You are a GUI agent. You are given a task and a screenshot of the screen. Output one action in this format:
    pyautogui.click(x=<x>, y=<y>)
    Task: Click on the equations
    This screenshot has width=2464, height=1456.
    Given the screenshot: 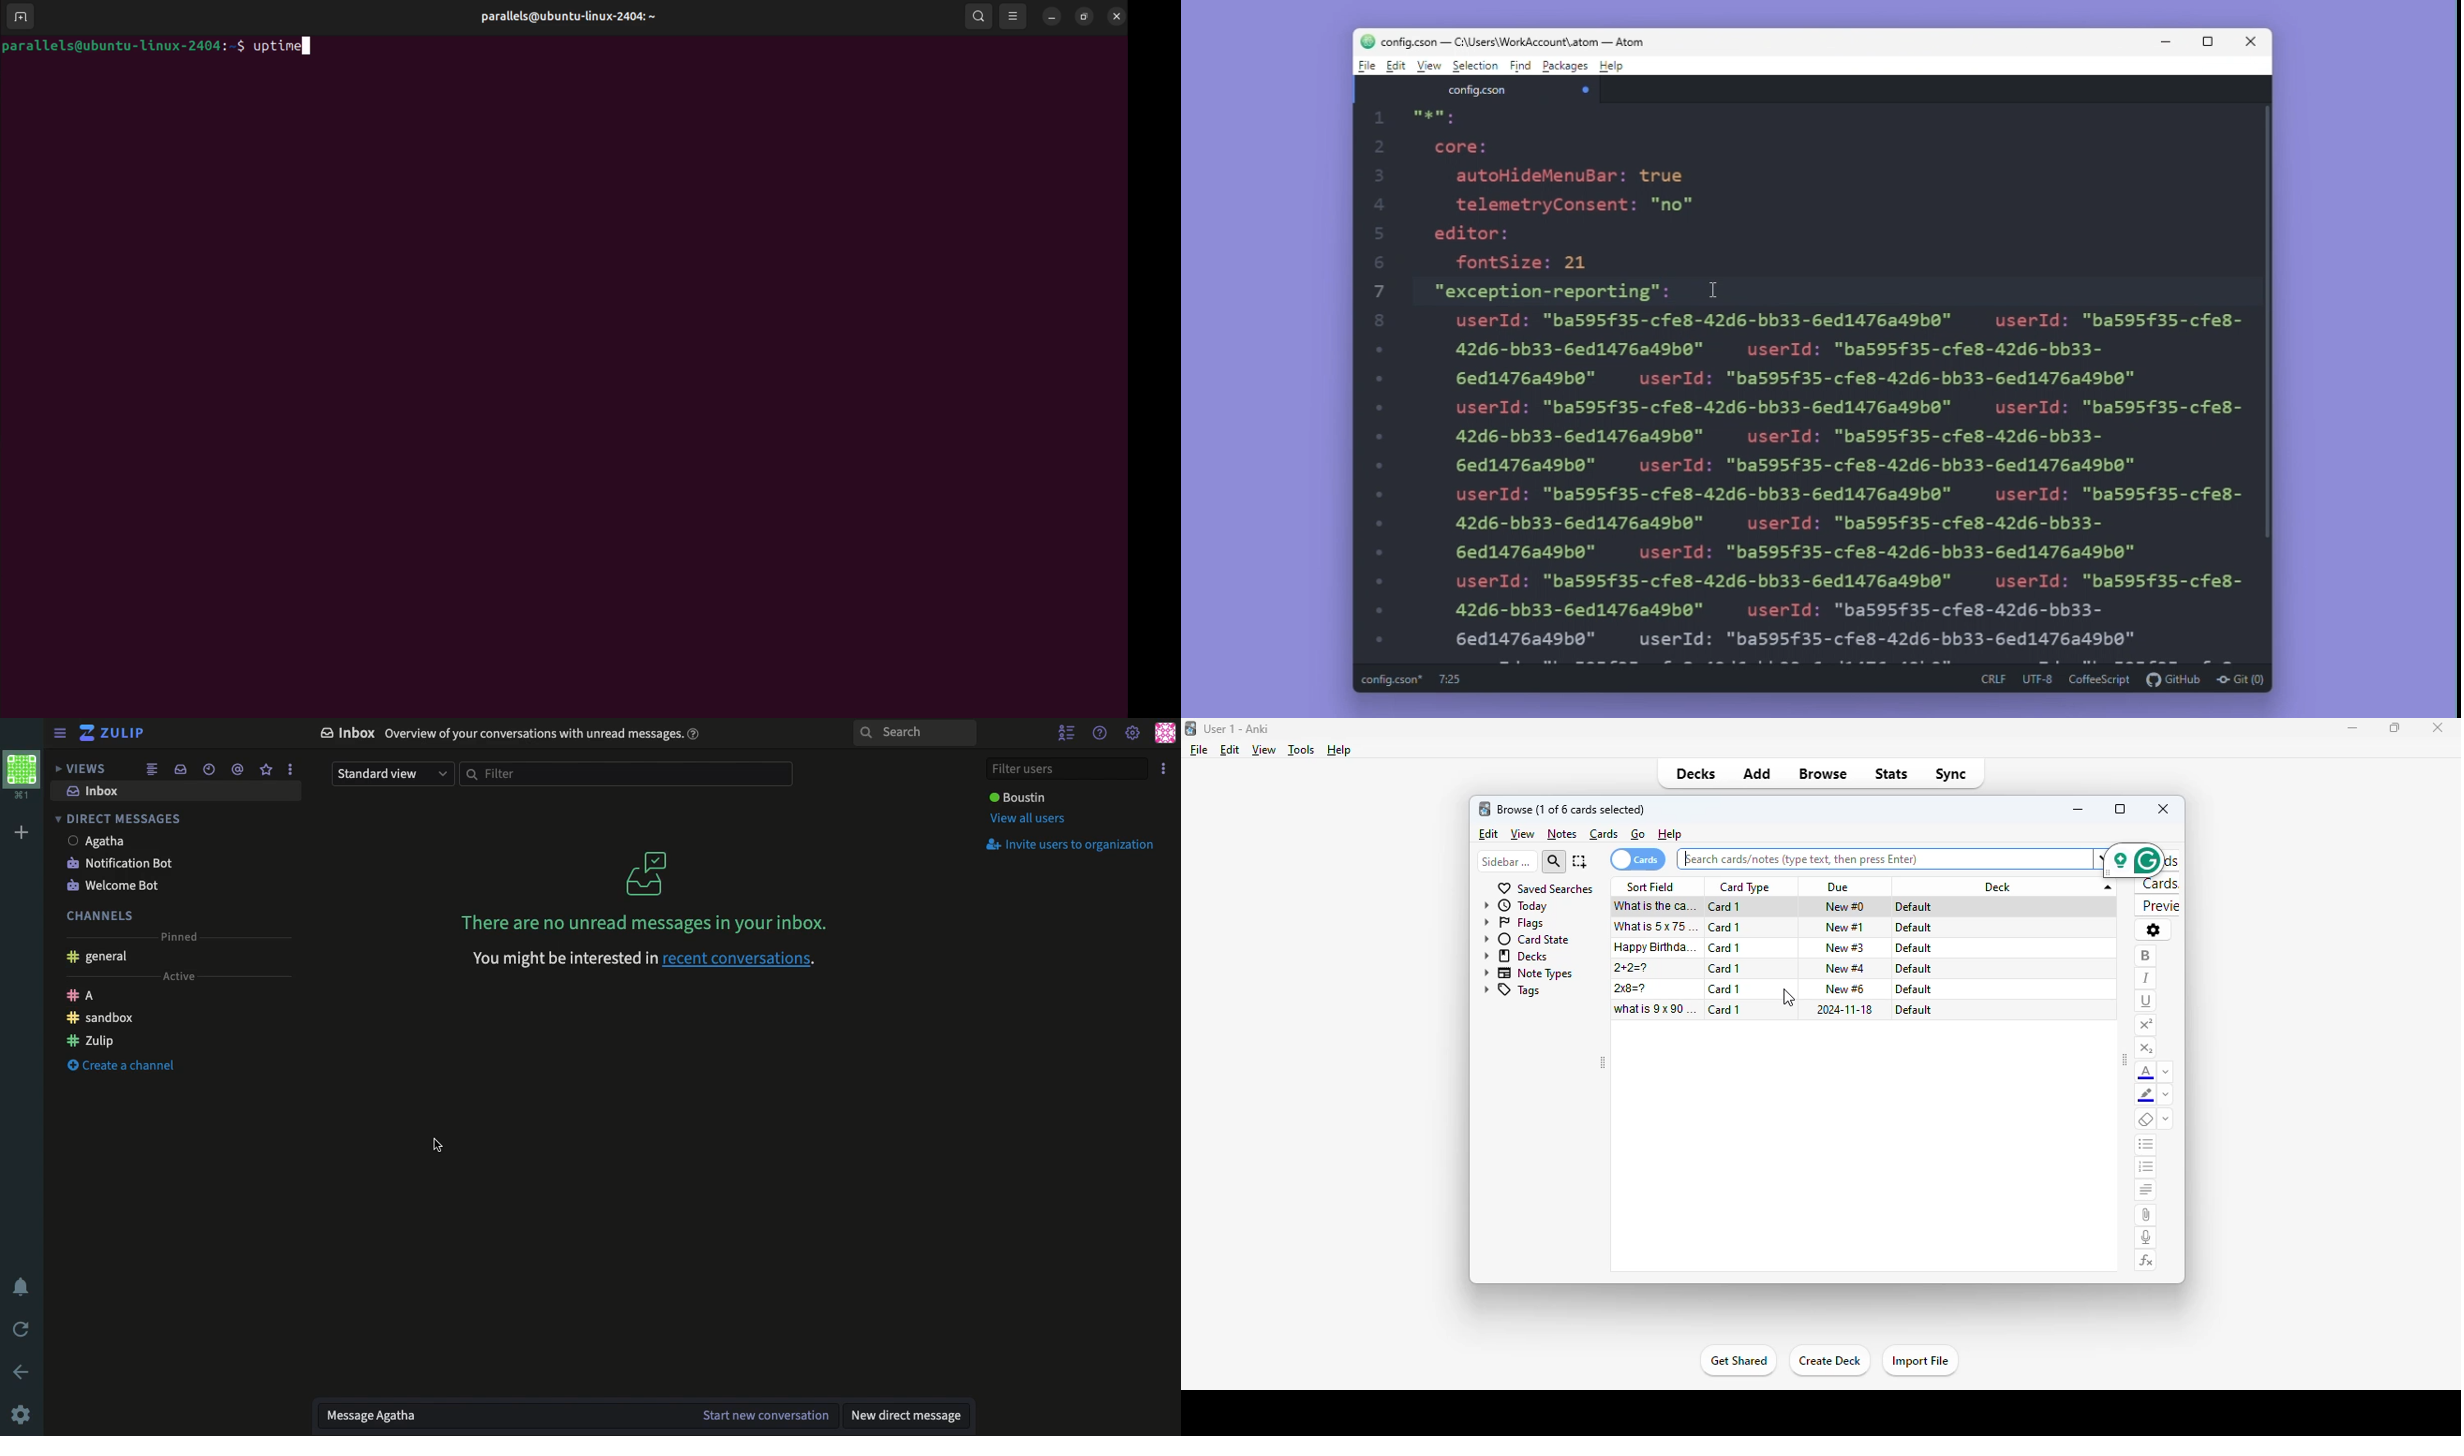 What is the action you would take?
    pyautogui.click(x=2147, y=1261)
    